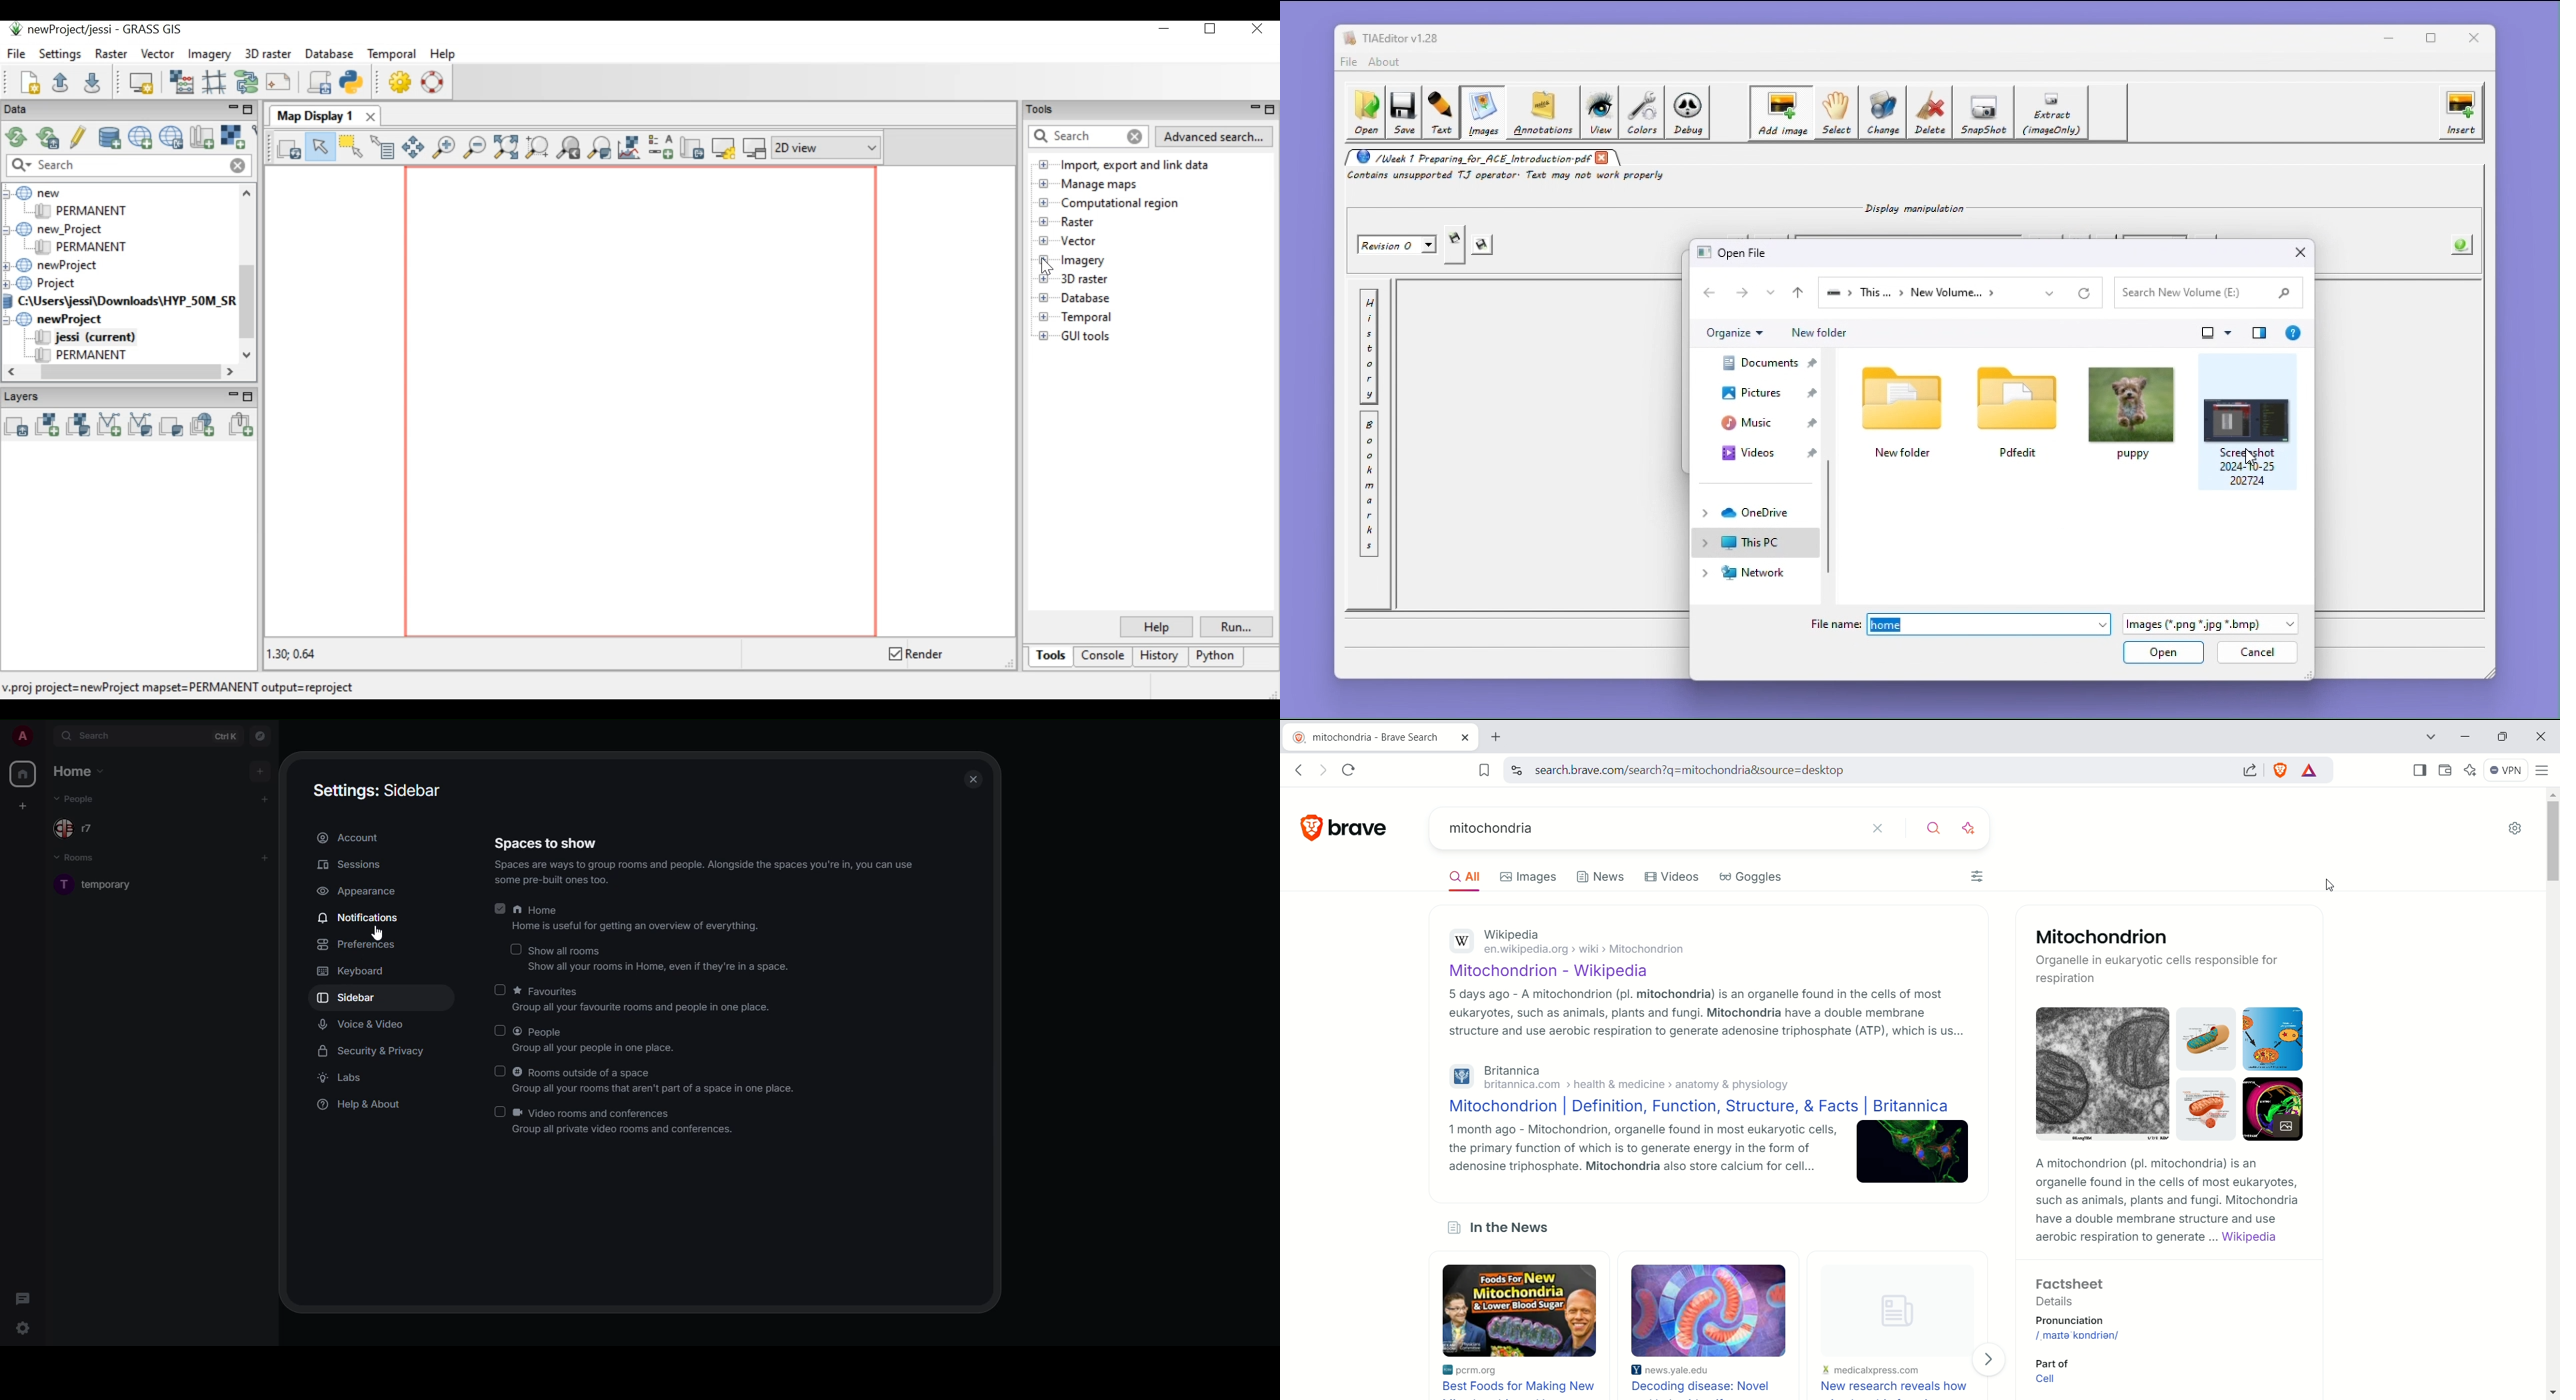  I want to click on Image, so click(2271, 1039).